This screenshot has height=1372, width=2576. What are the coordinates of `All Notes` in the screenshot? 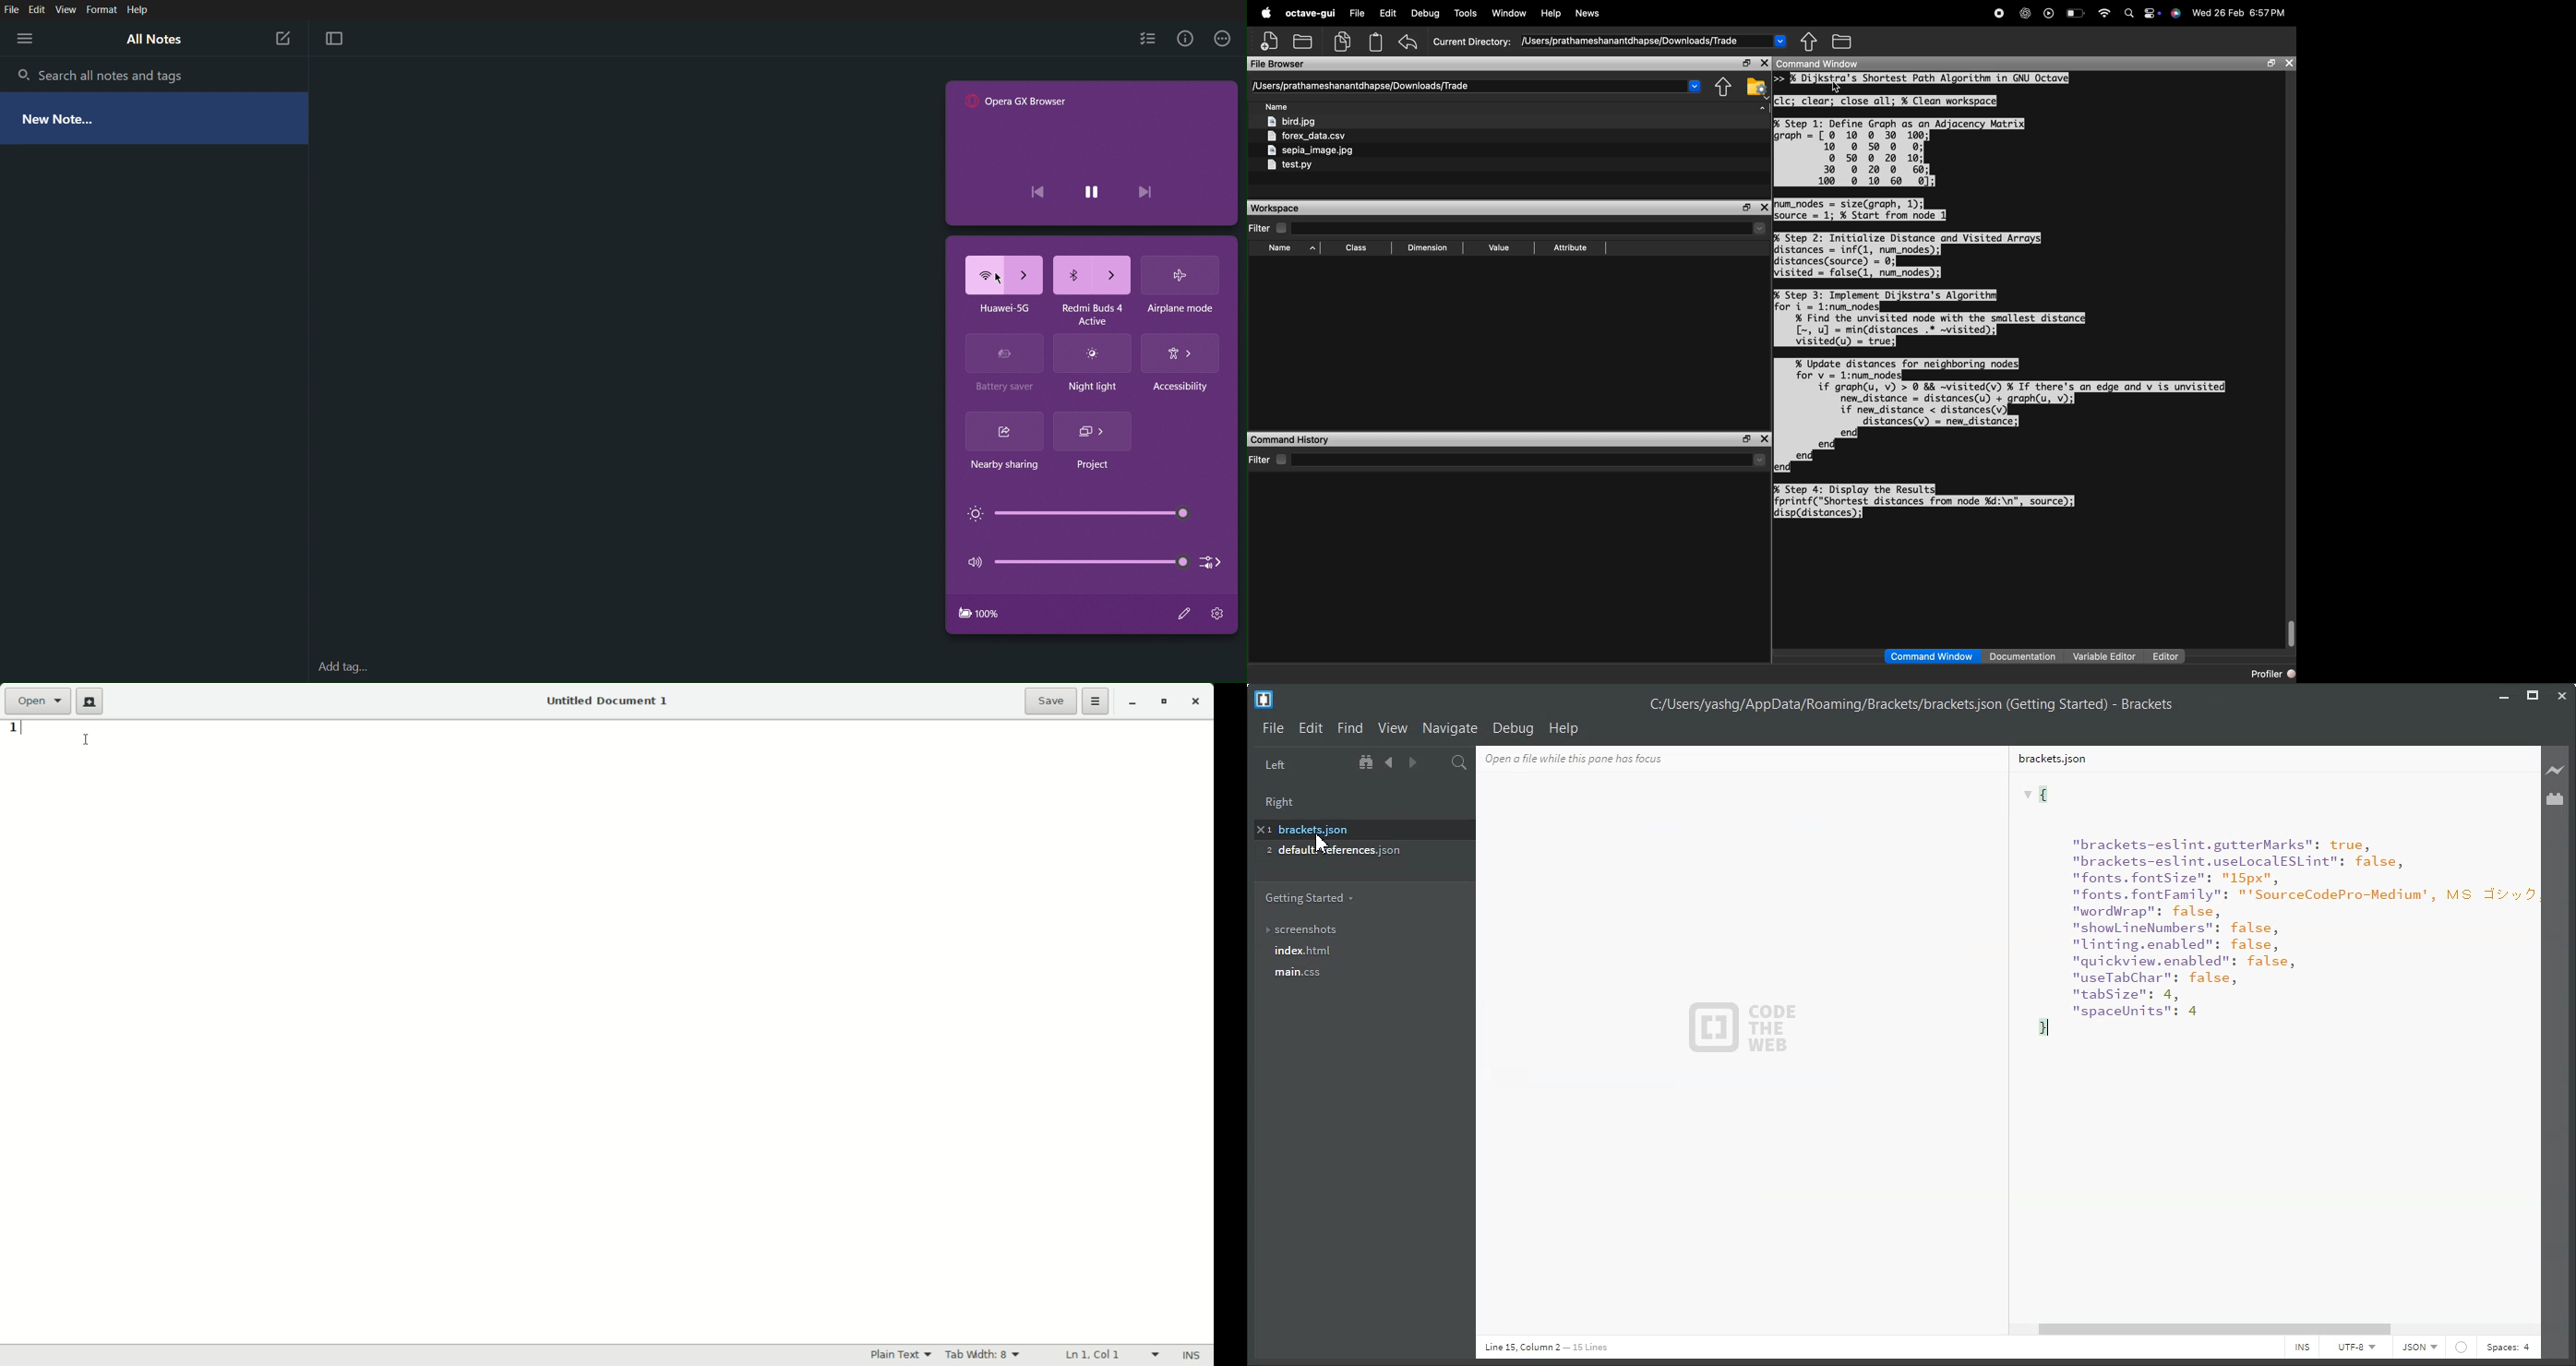 It's located at (155, 40).